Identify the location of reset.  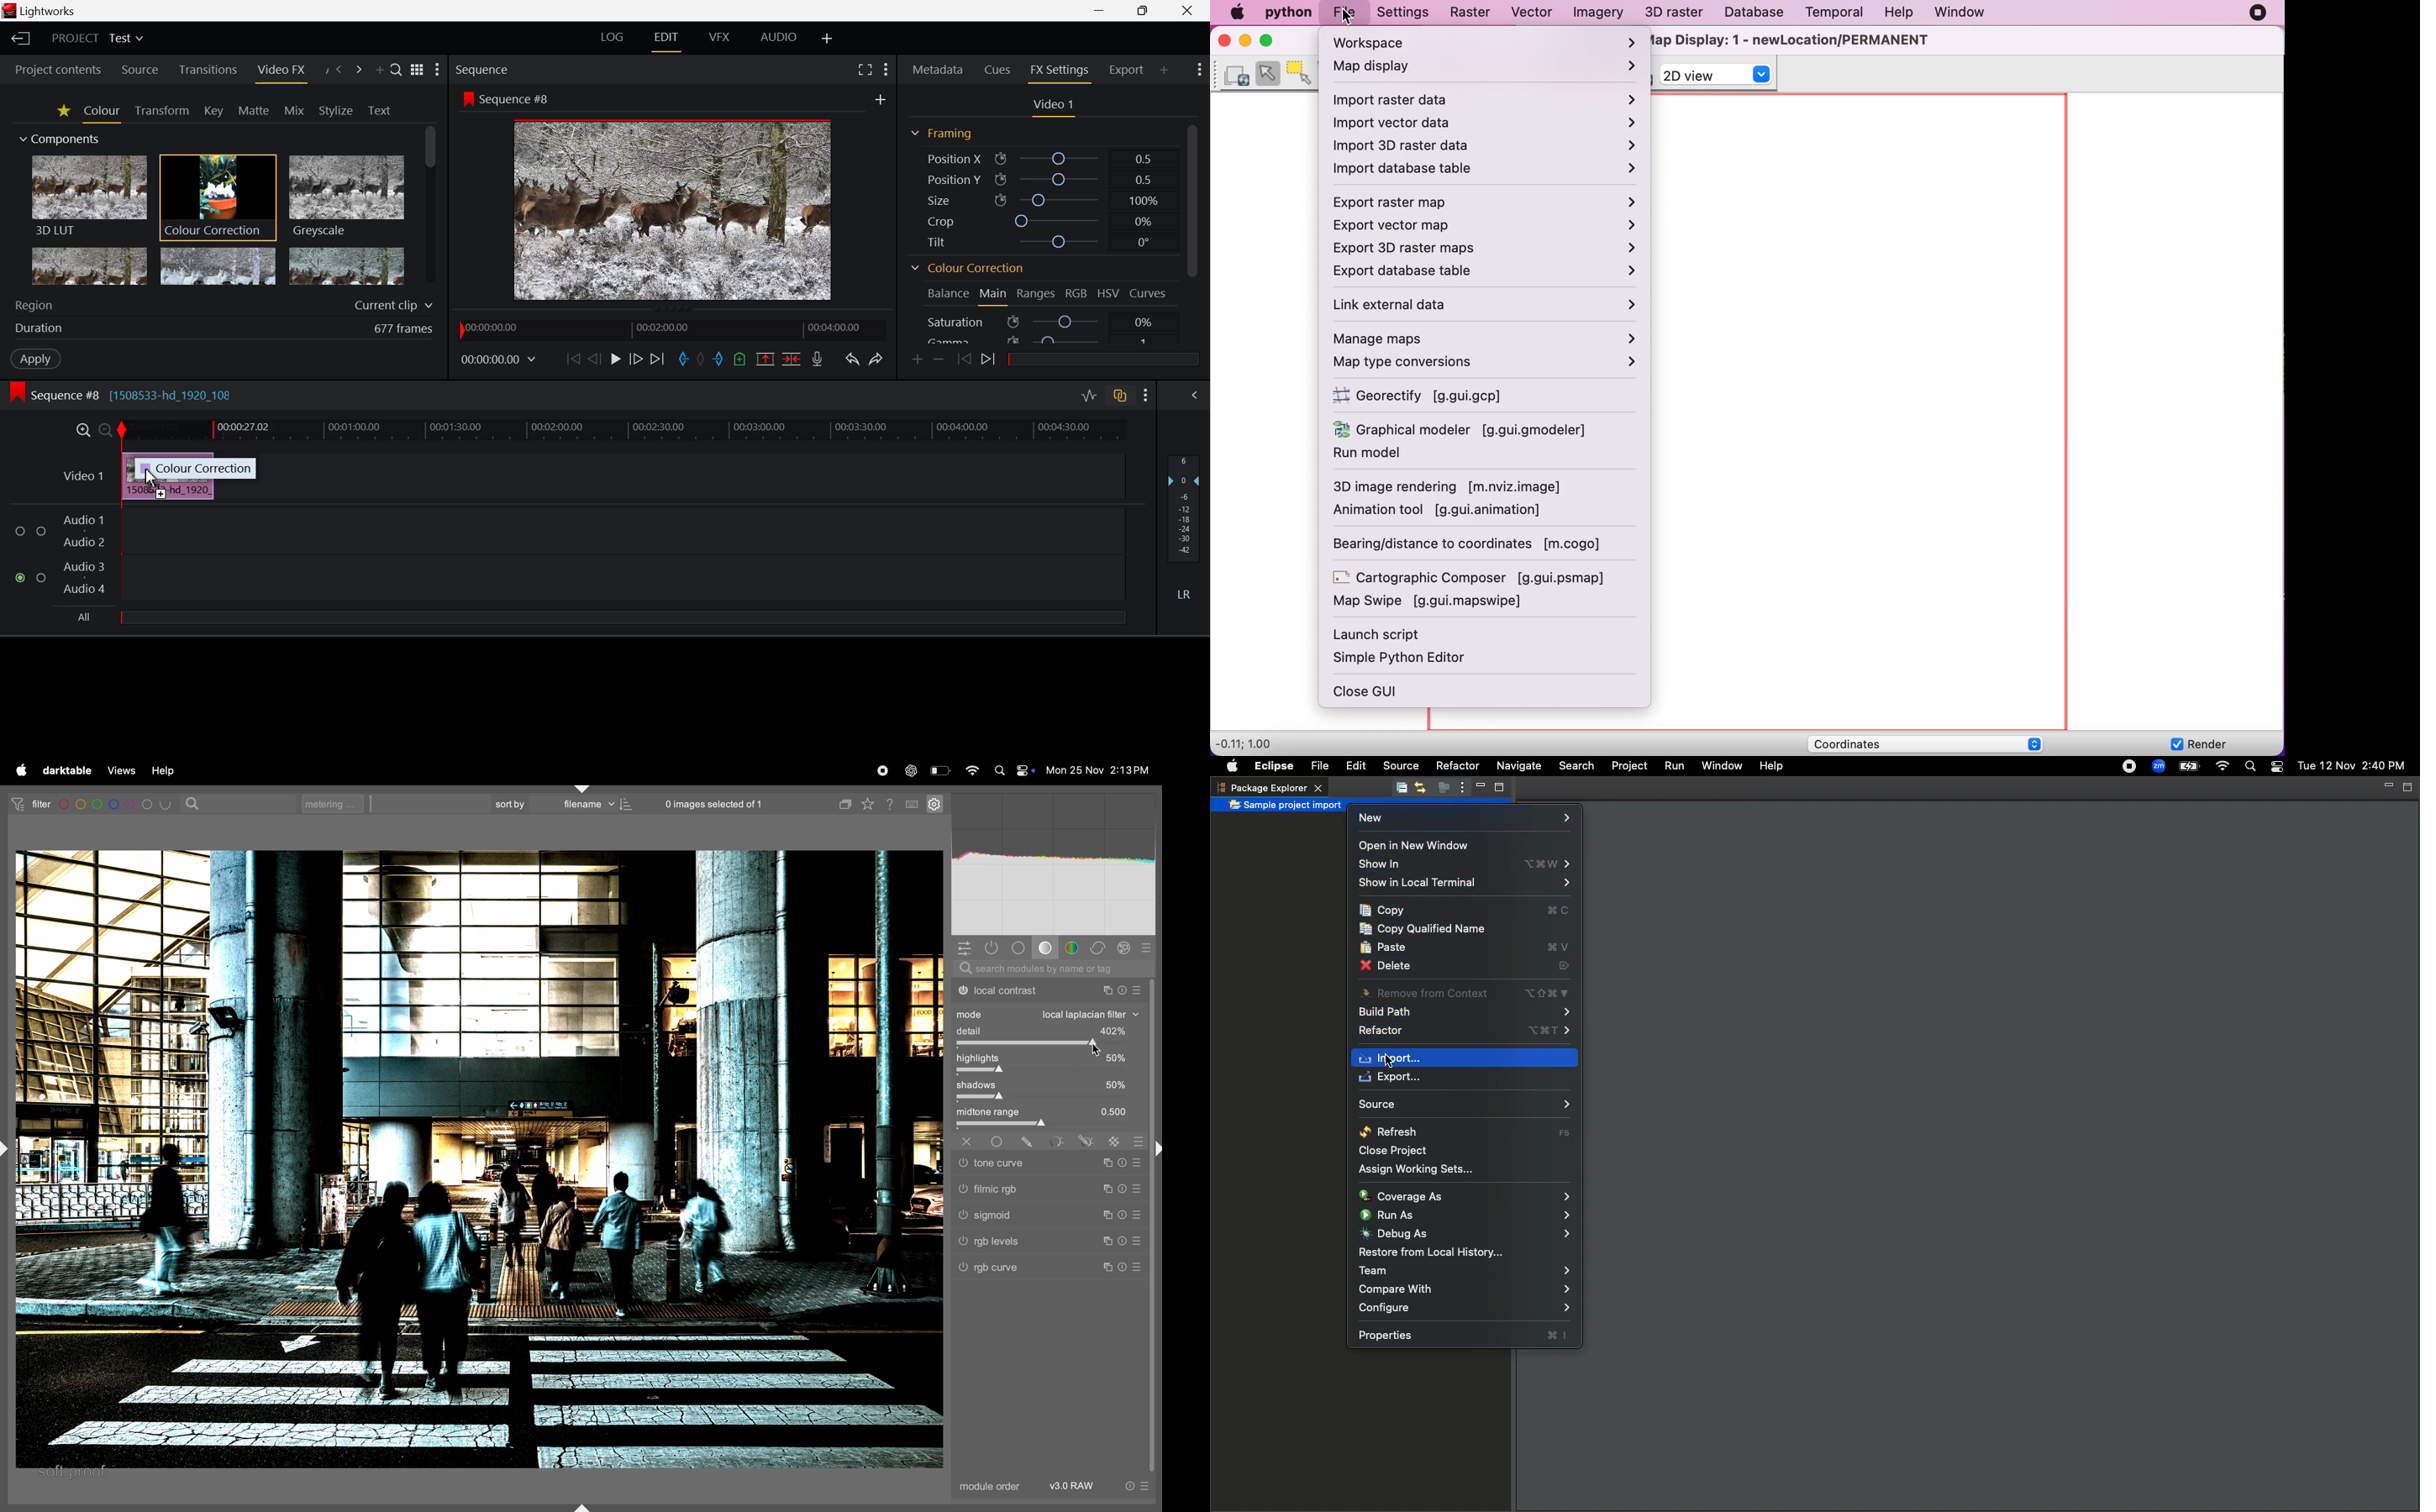
(1124, 1267).